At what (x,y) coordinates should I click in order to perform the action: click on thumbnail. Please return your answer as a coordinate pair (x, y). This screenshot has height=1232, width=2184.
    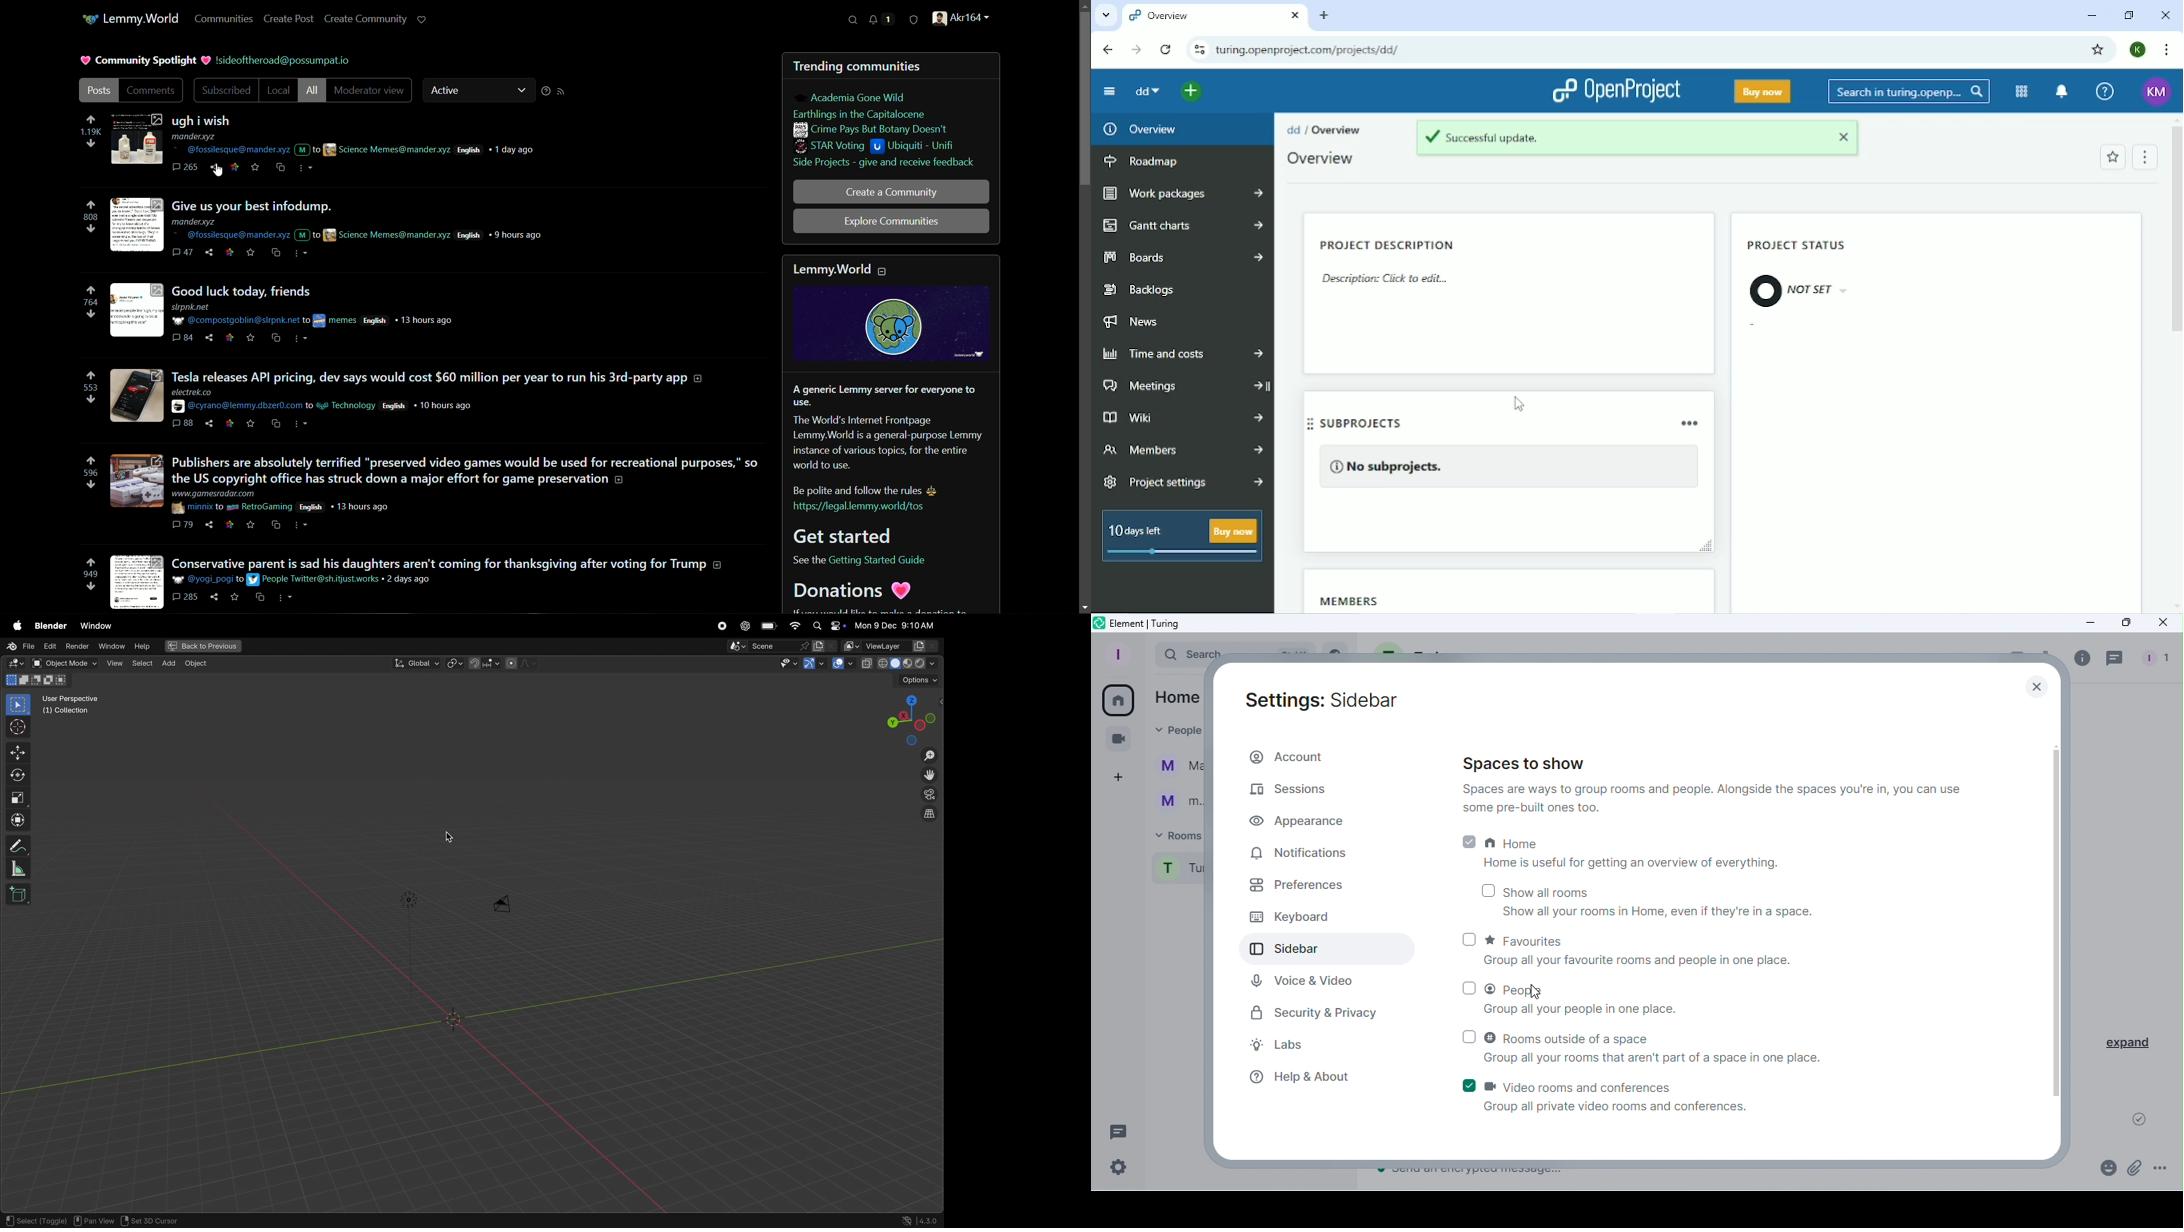
    Looking at the image, I should click on (137, 396).